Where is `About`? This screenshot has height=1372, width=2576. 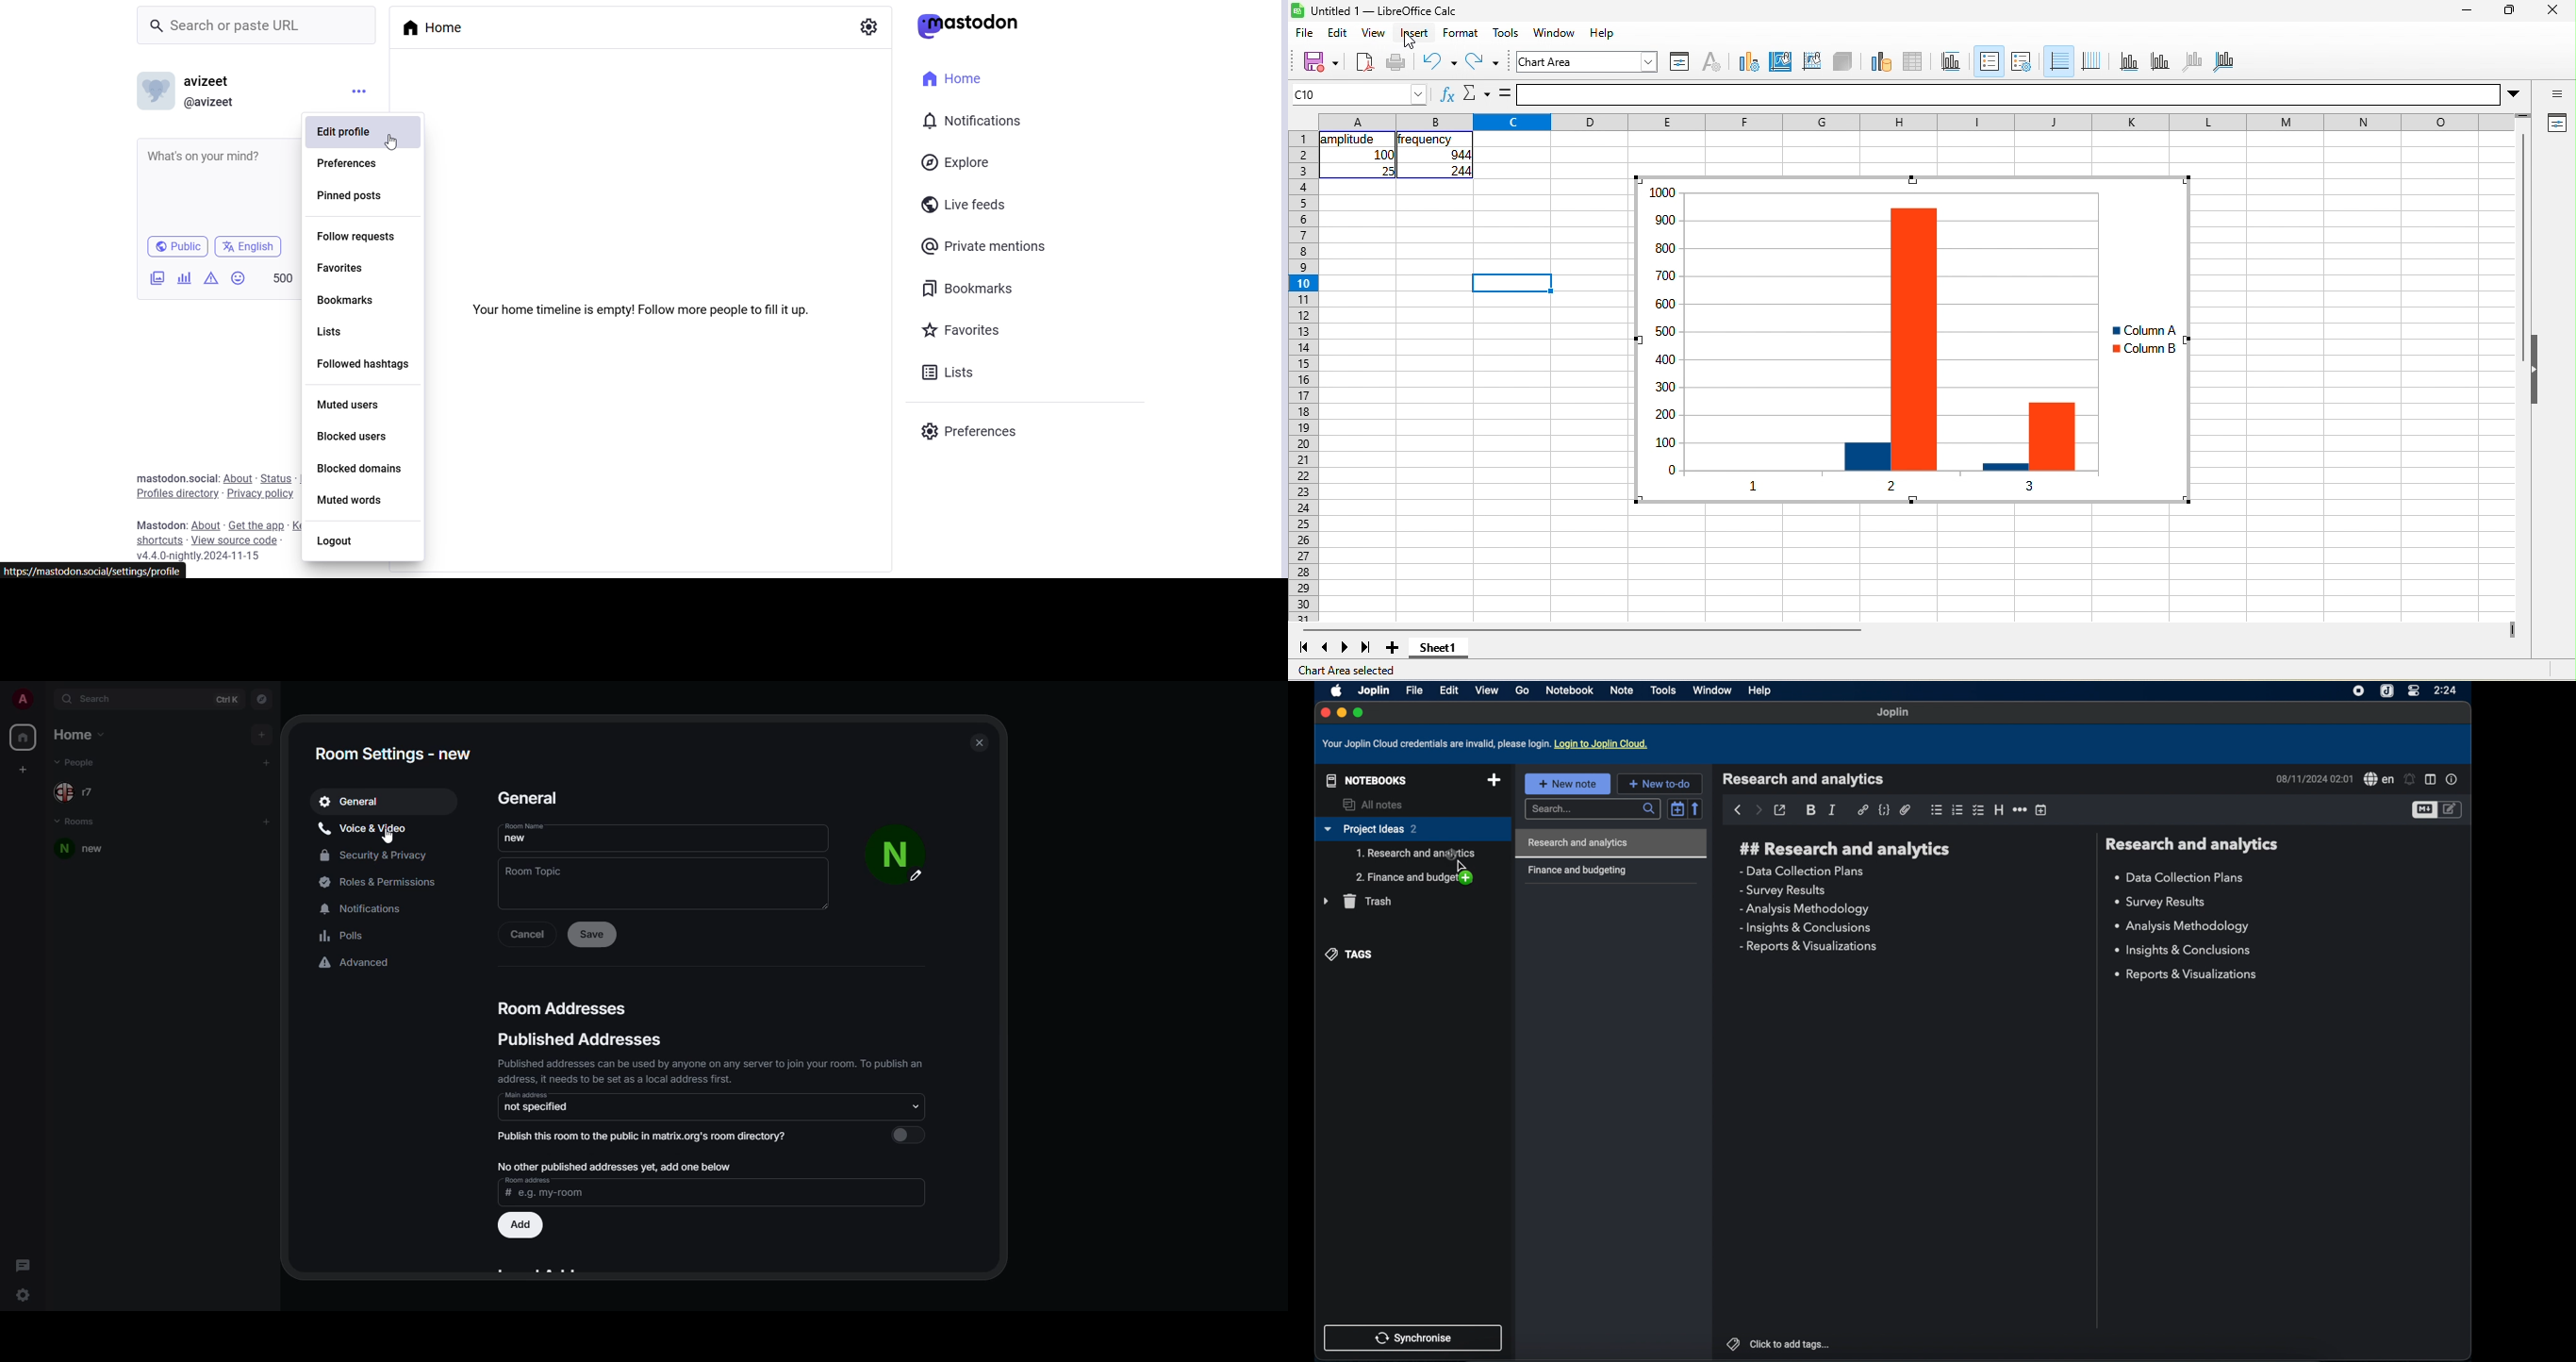 About is located at coordinates (206, 526).